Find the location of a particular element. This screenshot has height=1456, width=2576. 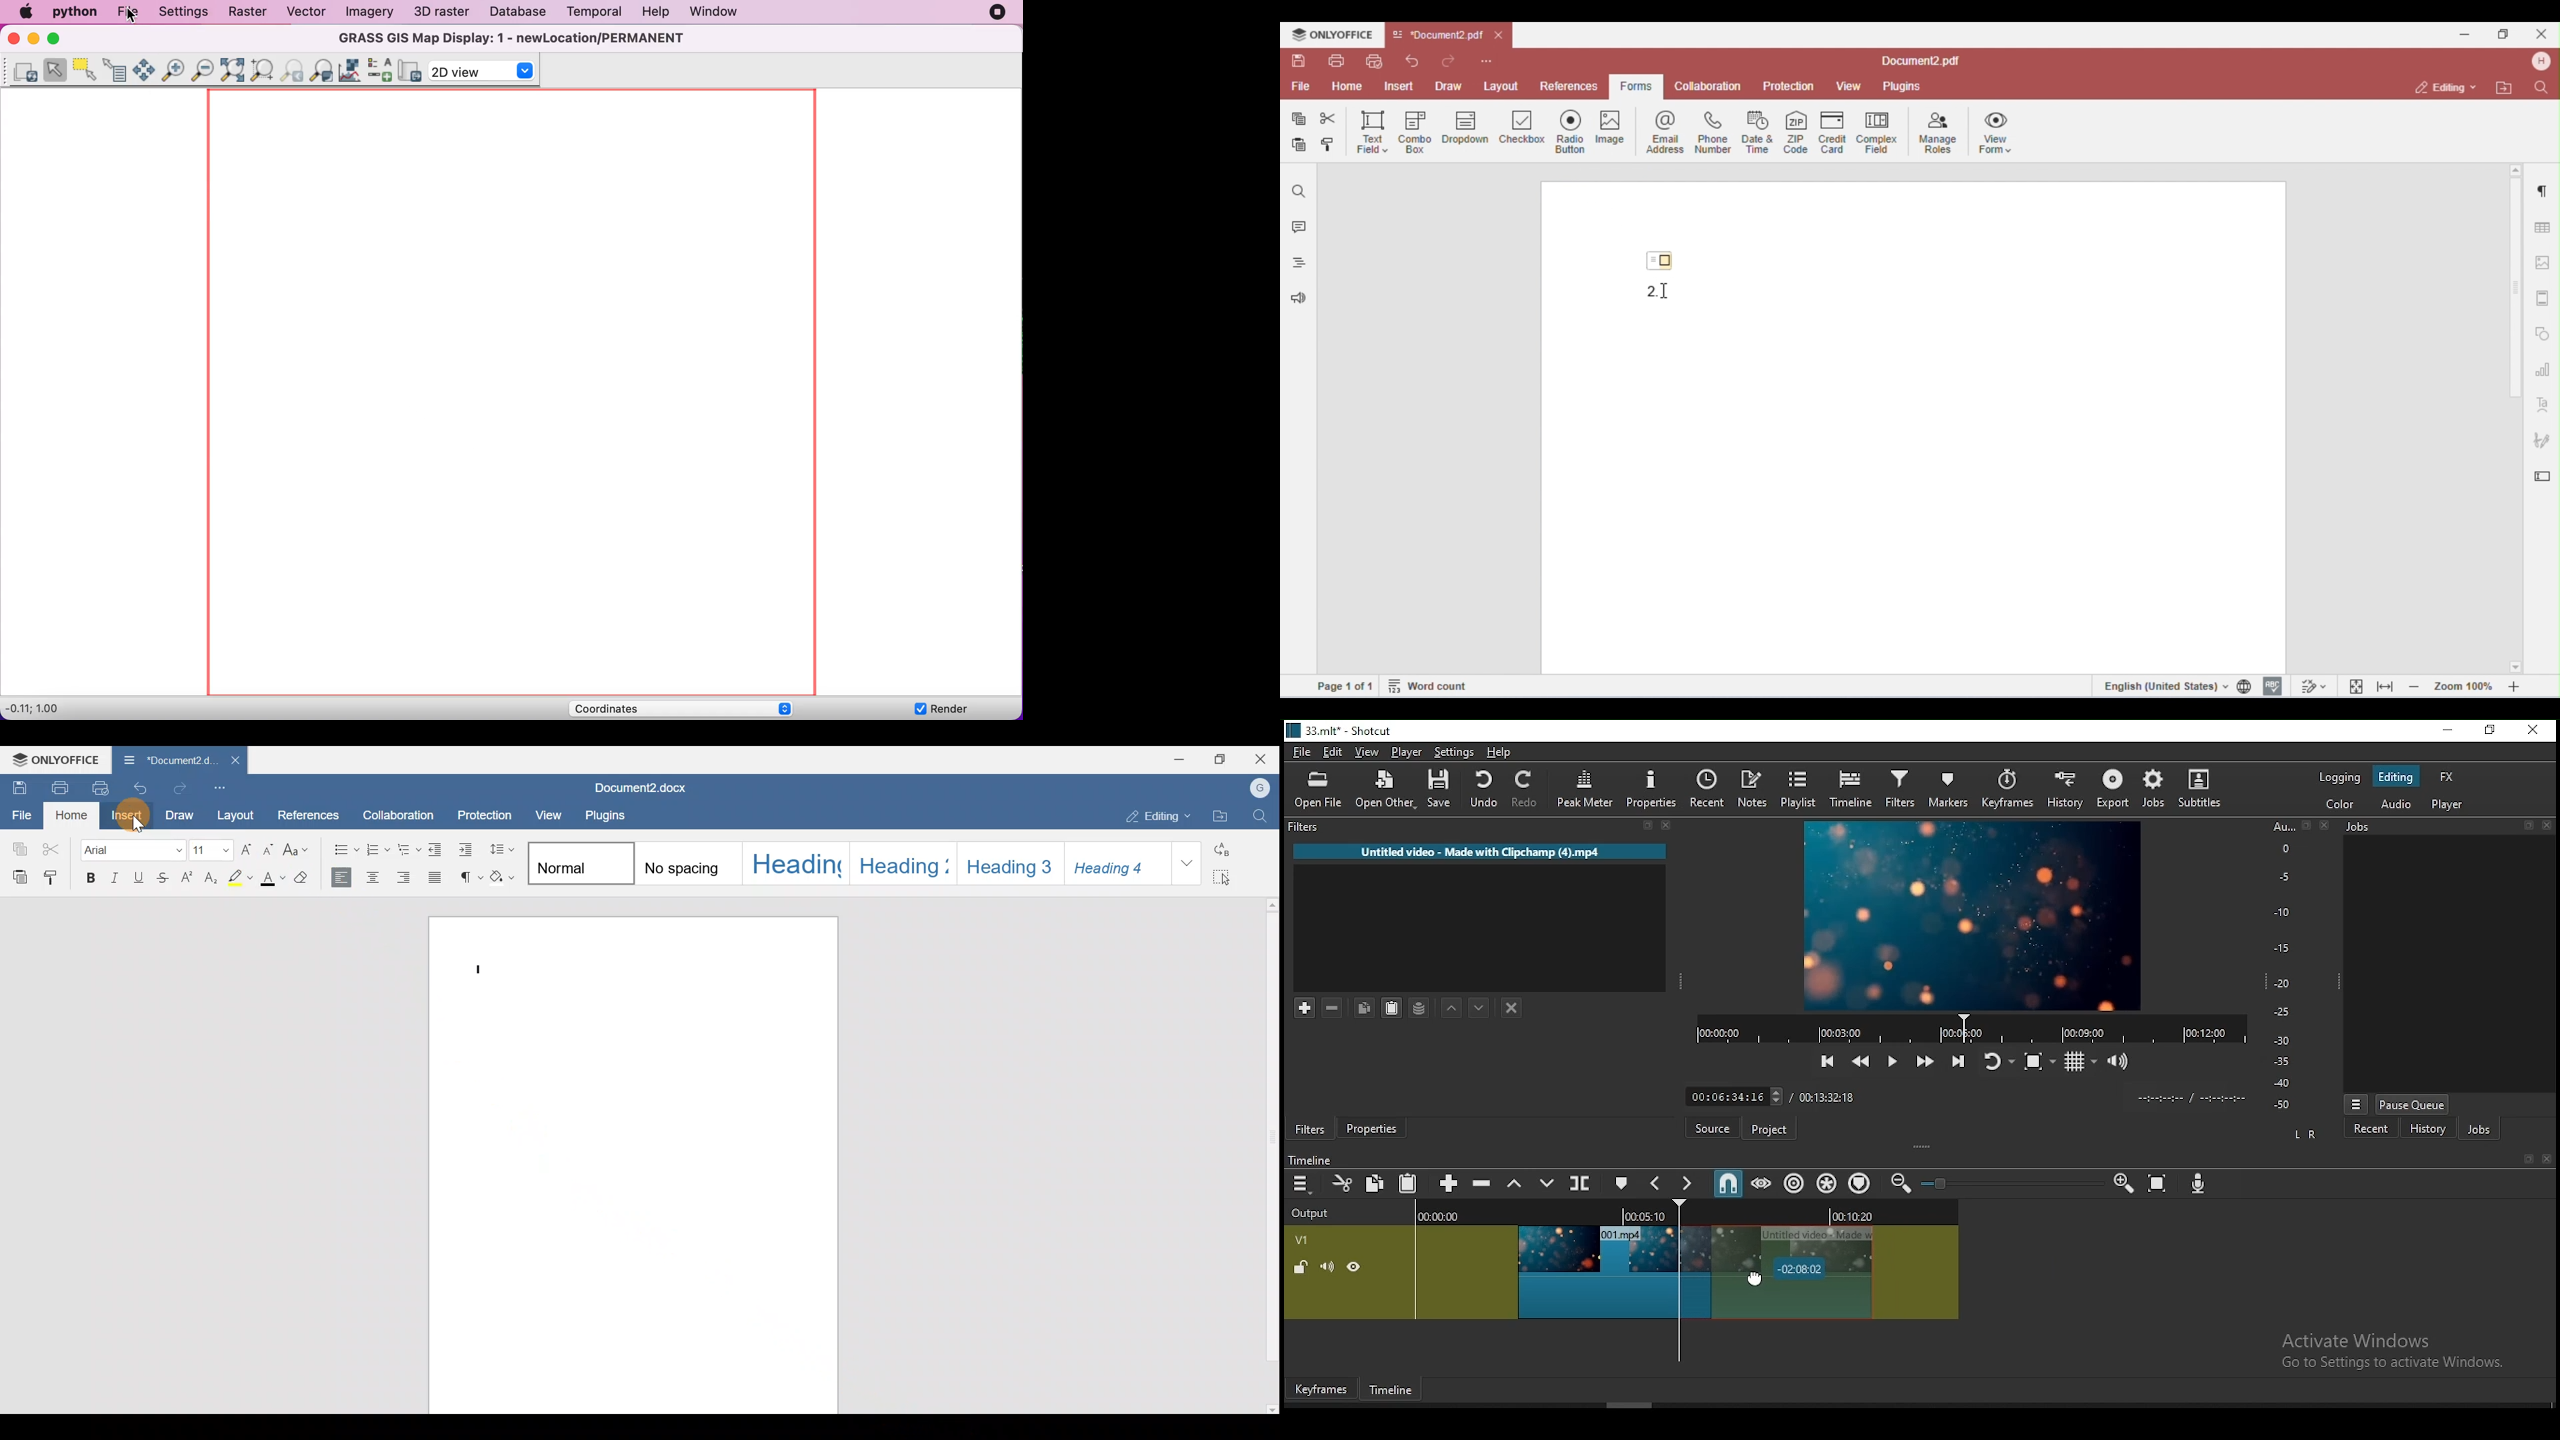

Paragraph line spacing is located at coordinates (505, 847).